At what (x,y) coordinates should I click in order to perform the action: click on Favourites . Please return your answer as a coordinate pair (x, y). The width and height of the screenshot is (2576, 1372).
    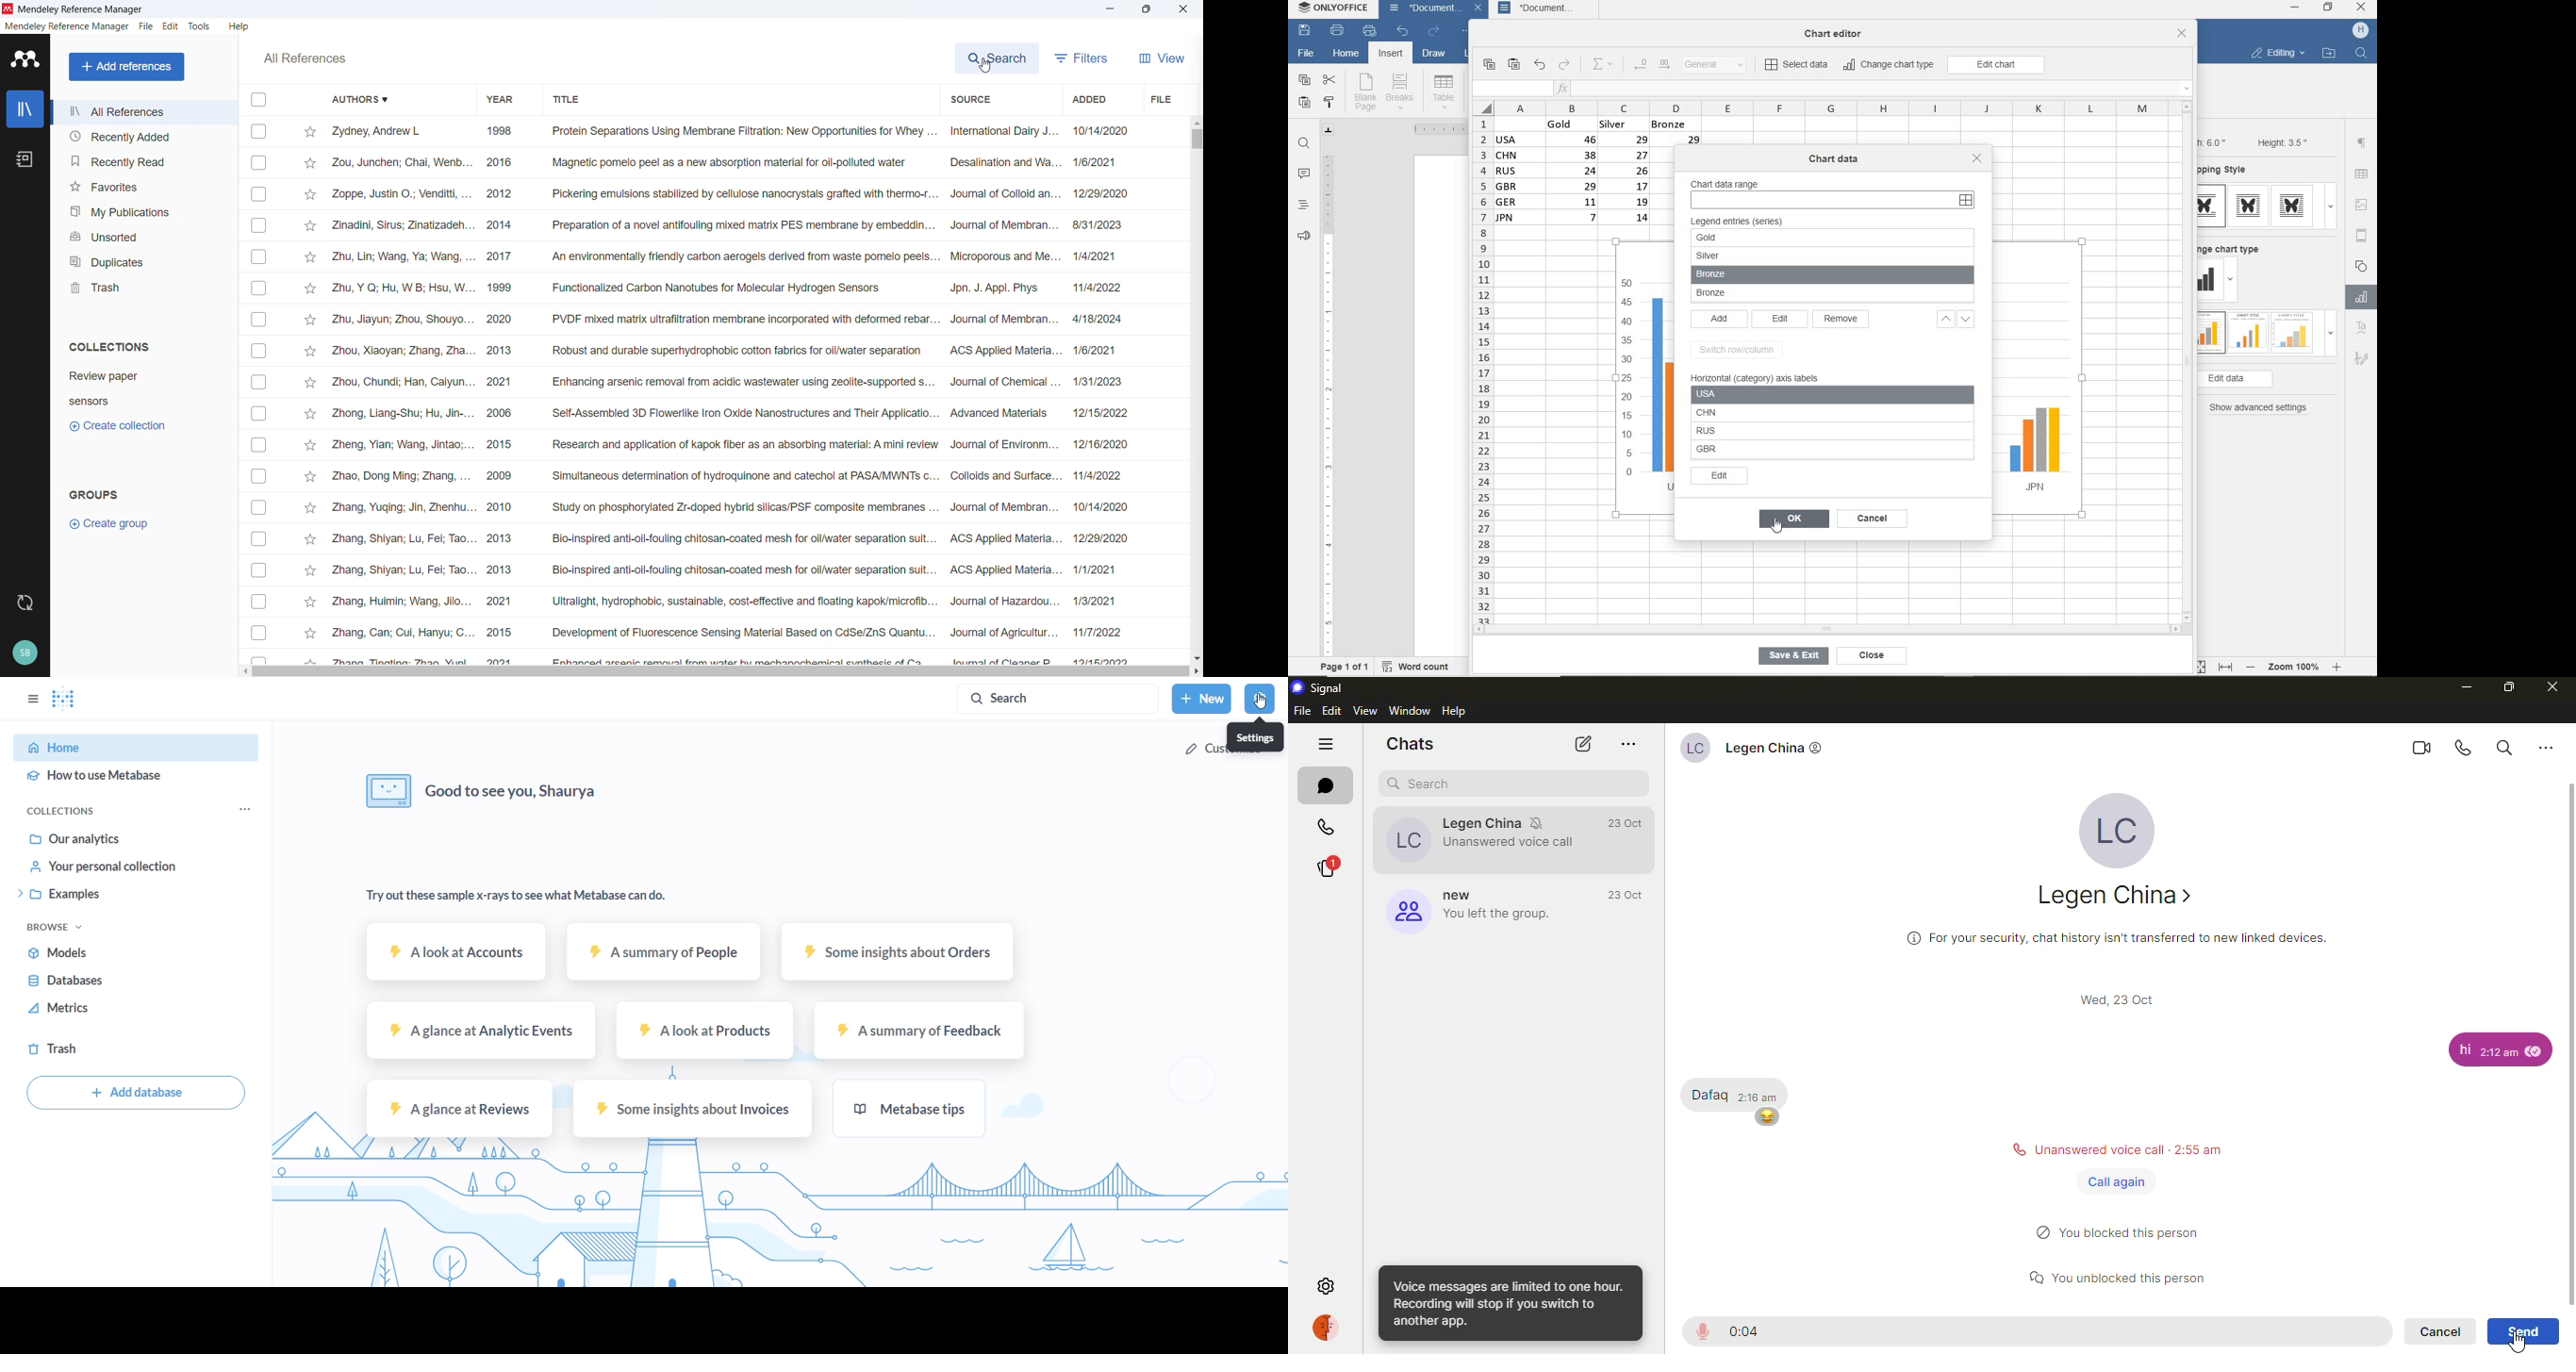
    Looking at the image, I should click on (144, 185).